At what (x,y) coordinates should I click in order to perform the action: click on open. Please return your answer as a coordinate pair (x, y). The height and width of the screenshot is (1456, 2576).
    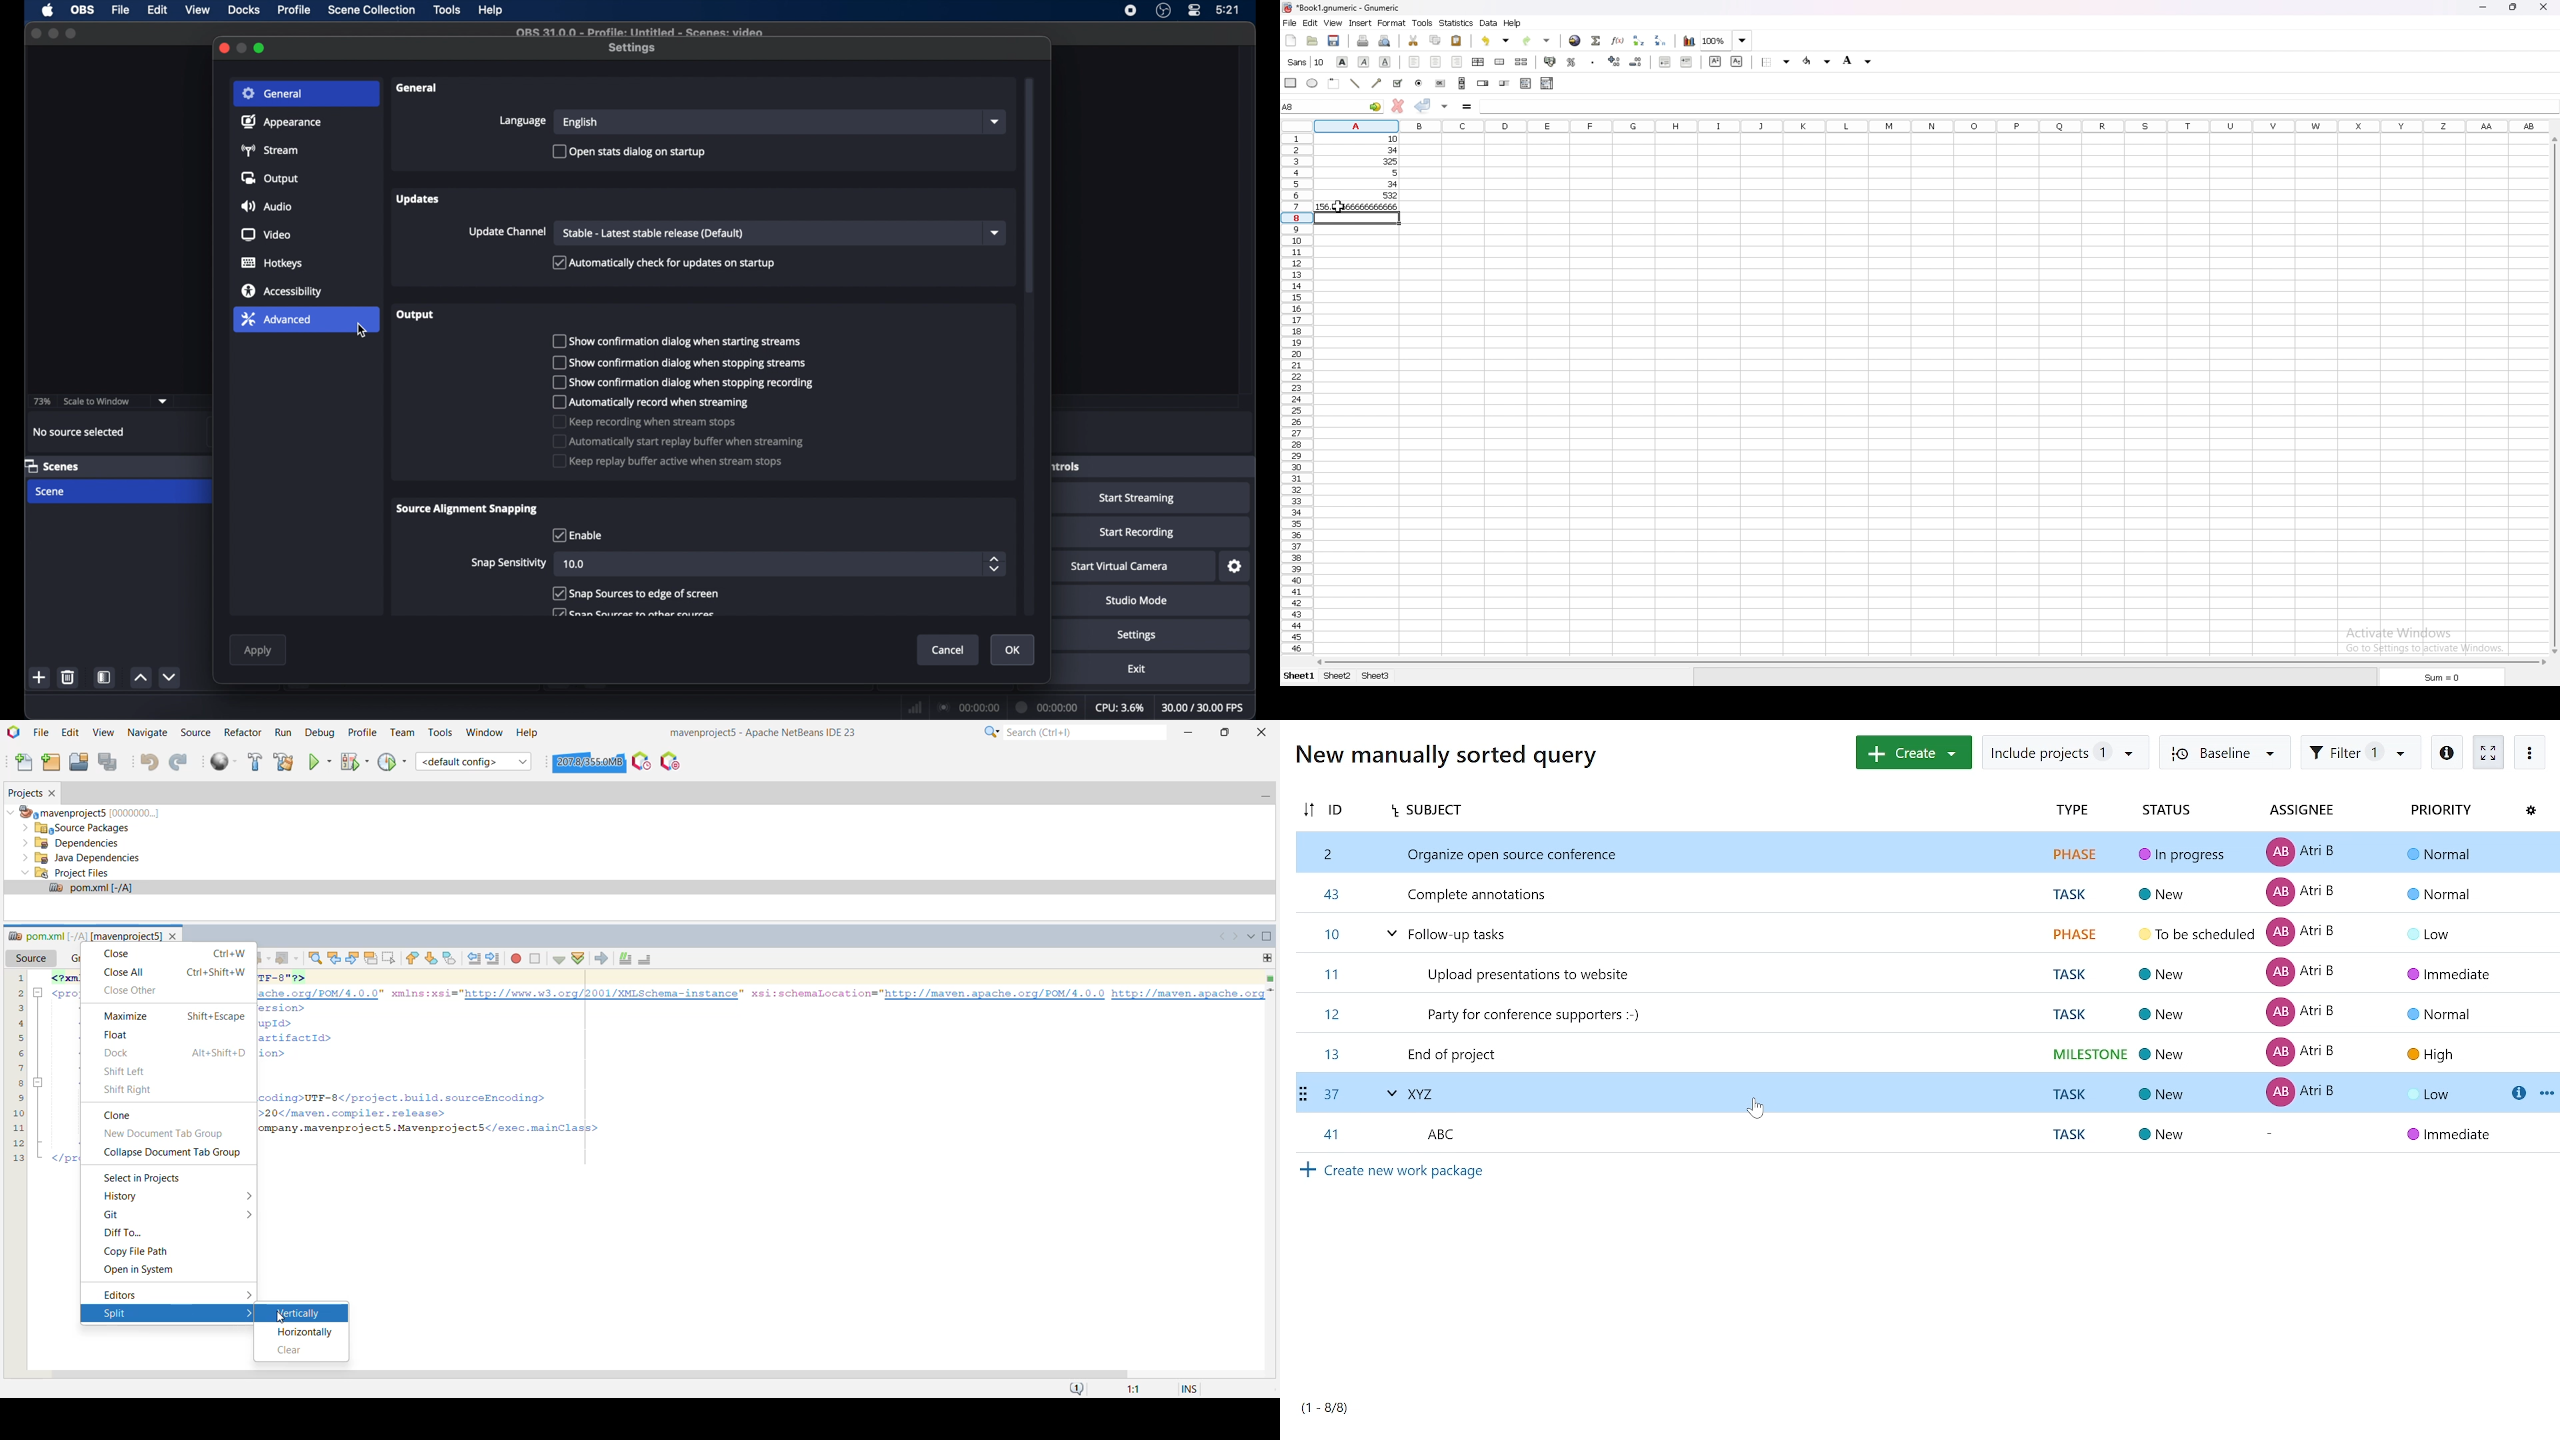
    Looking at the image, I should click on (1312, 41).